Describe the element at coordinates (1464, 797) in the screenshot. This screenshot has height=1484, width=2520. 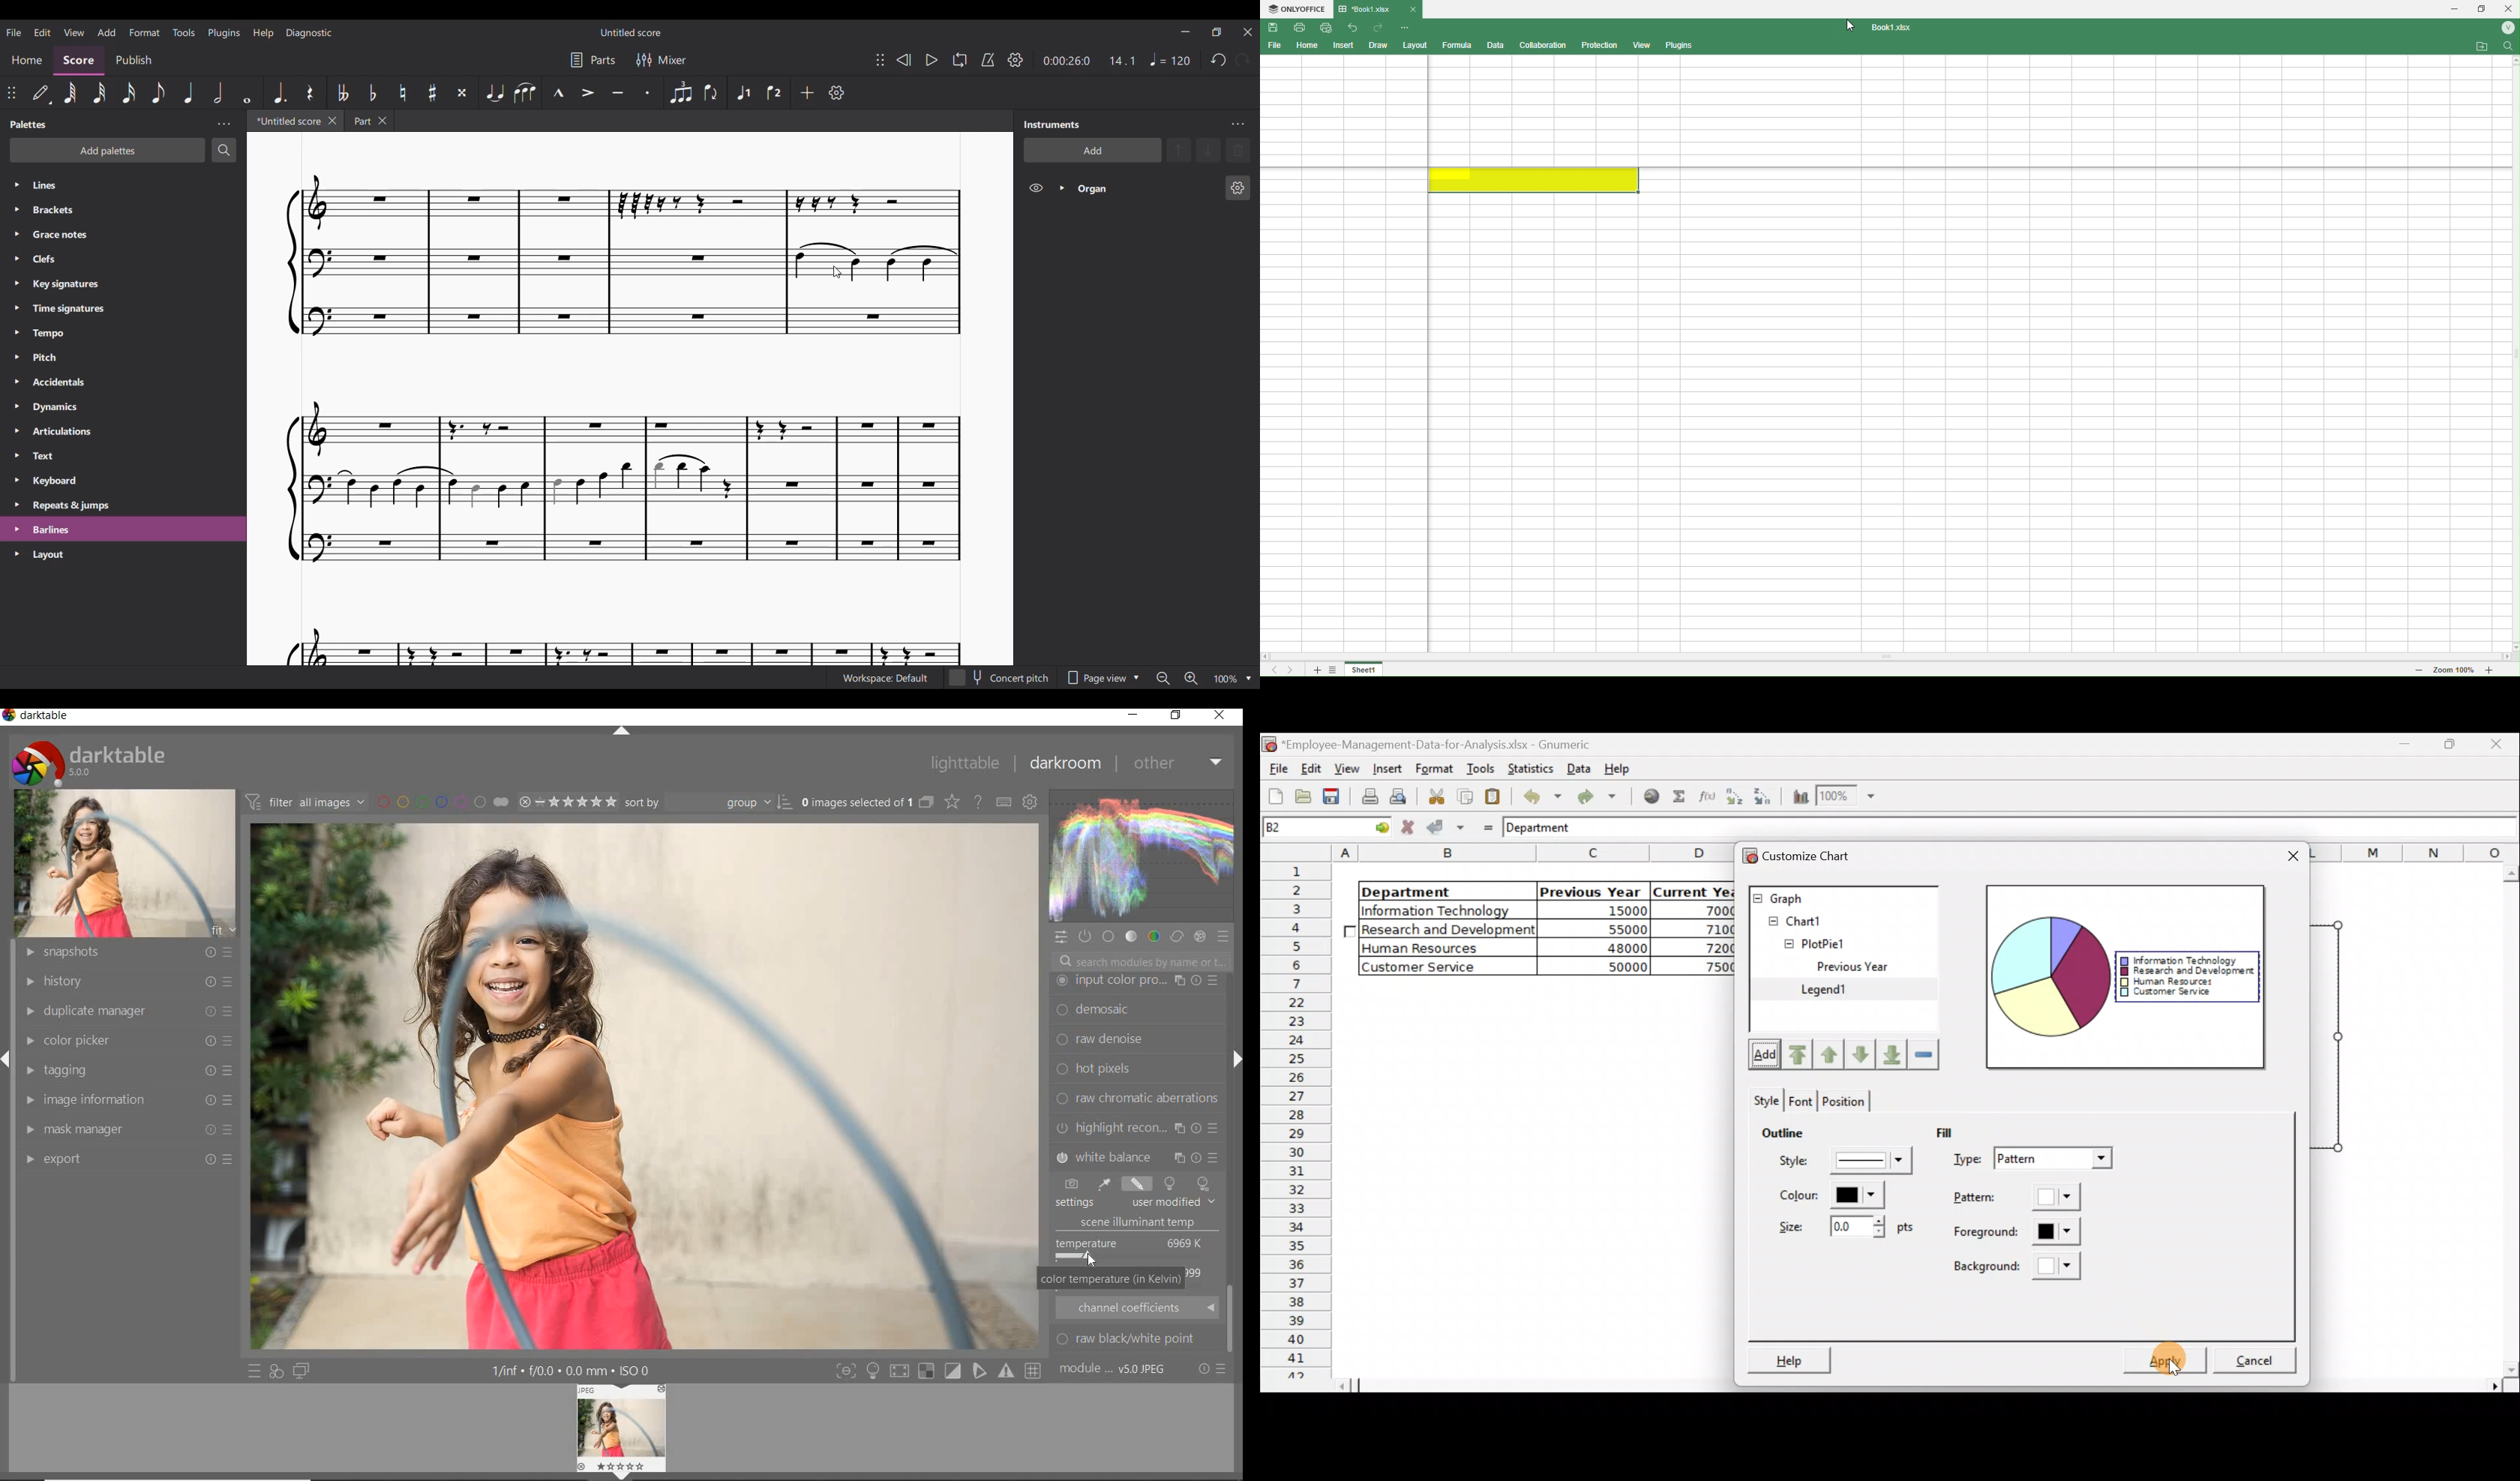
I see `Copy the selection` at that location.